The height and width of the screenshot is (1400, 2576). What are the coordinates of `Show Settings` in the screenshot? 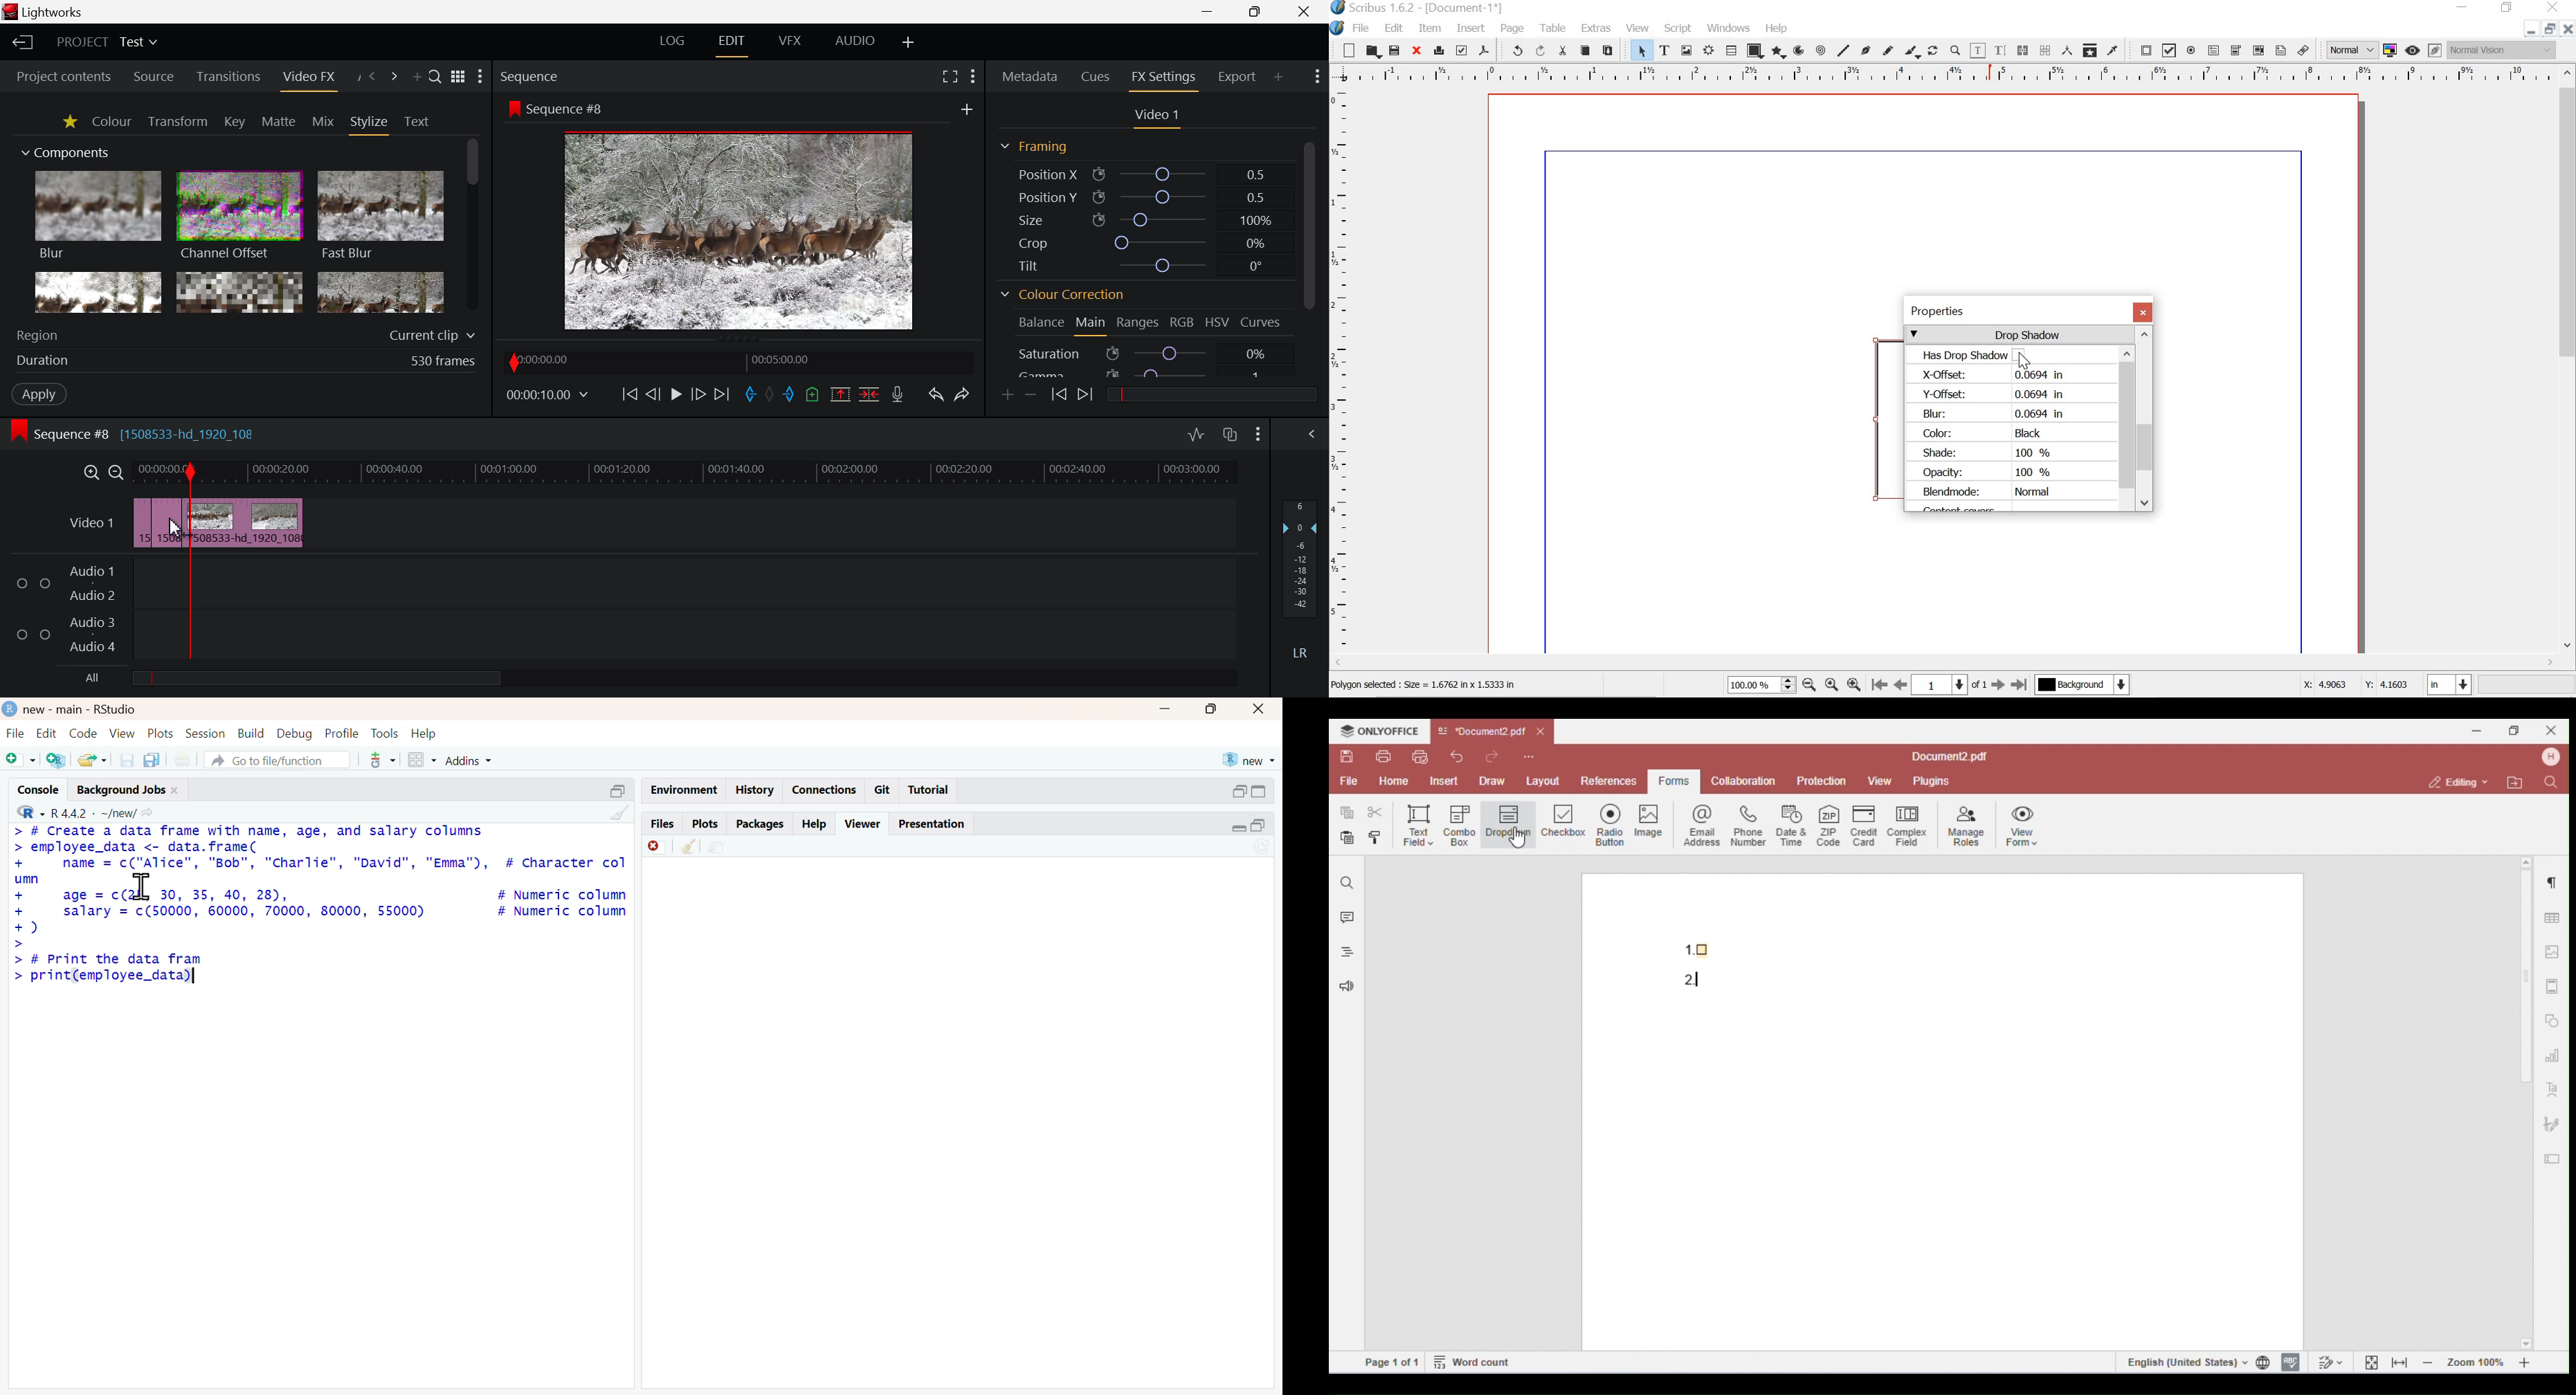 It's located at (480, 77).